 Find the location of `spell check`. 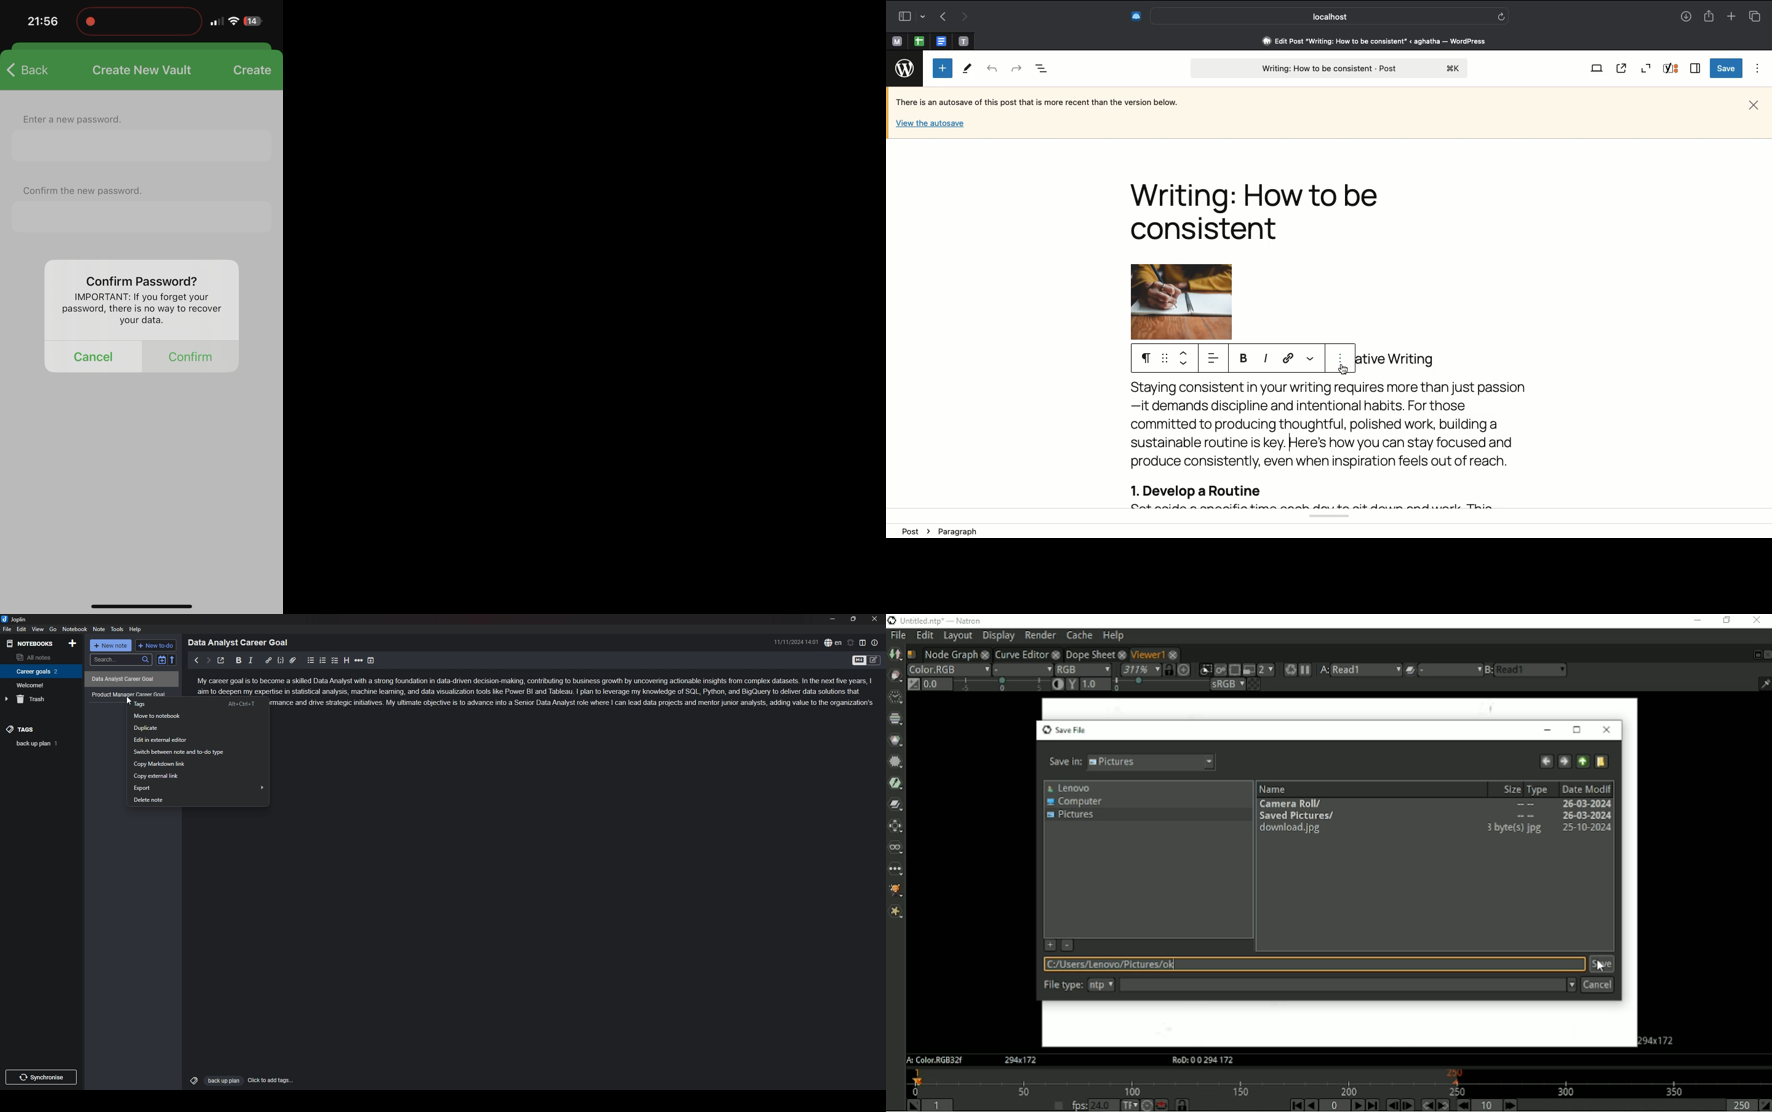

spell check is located at coordinates (833, 643).